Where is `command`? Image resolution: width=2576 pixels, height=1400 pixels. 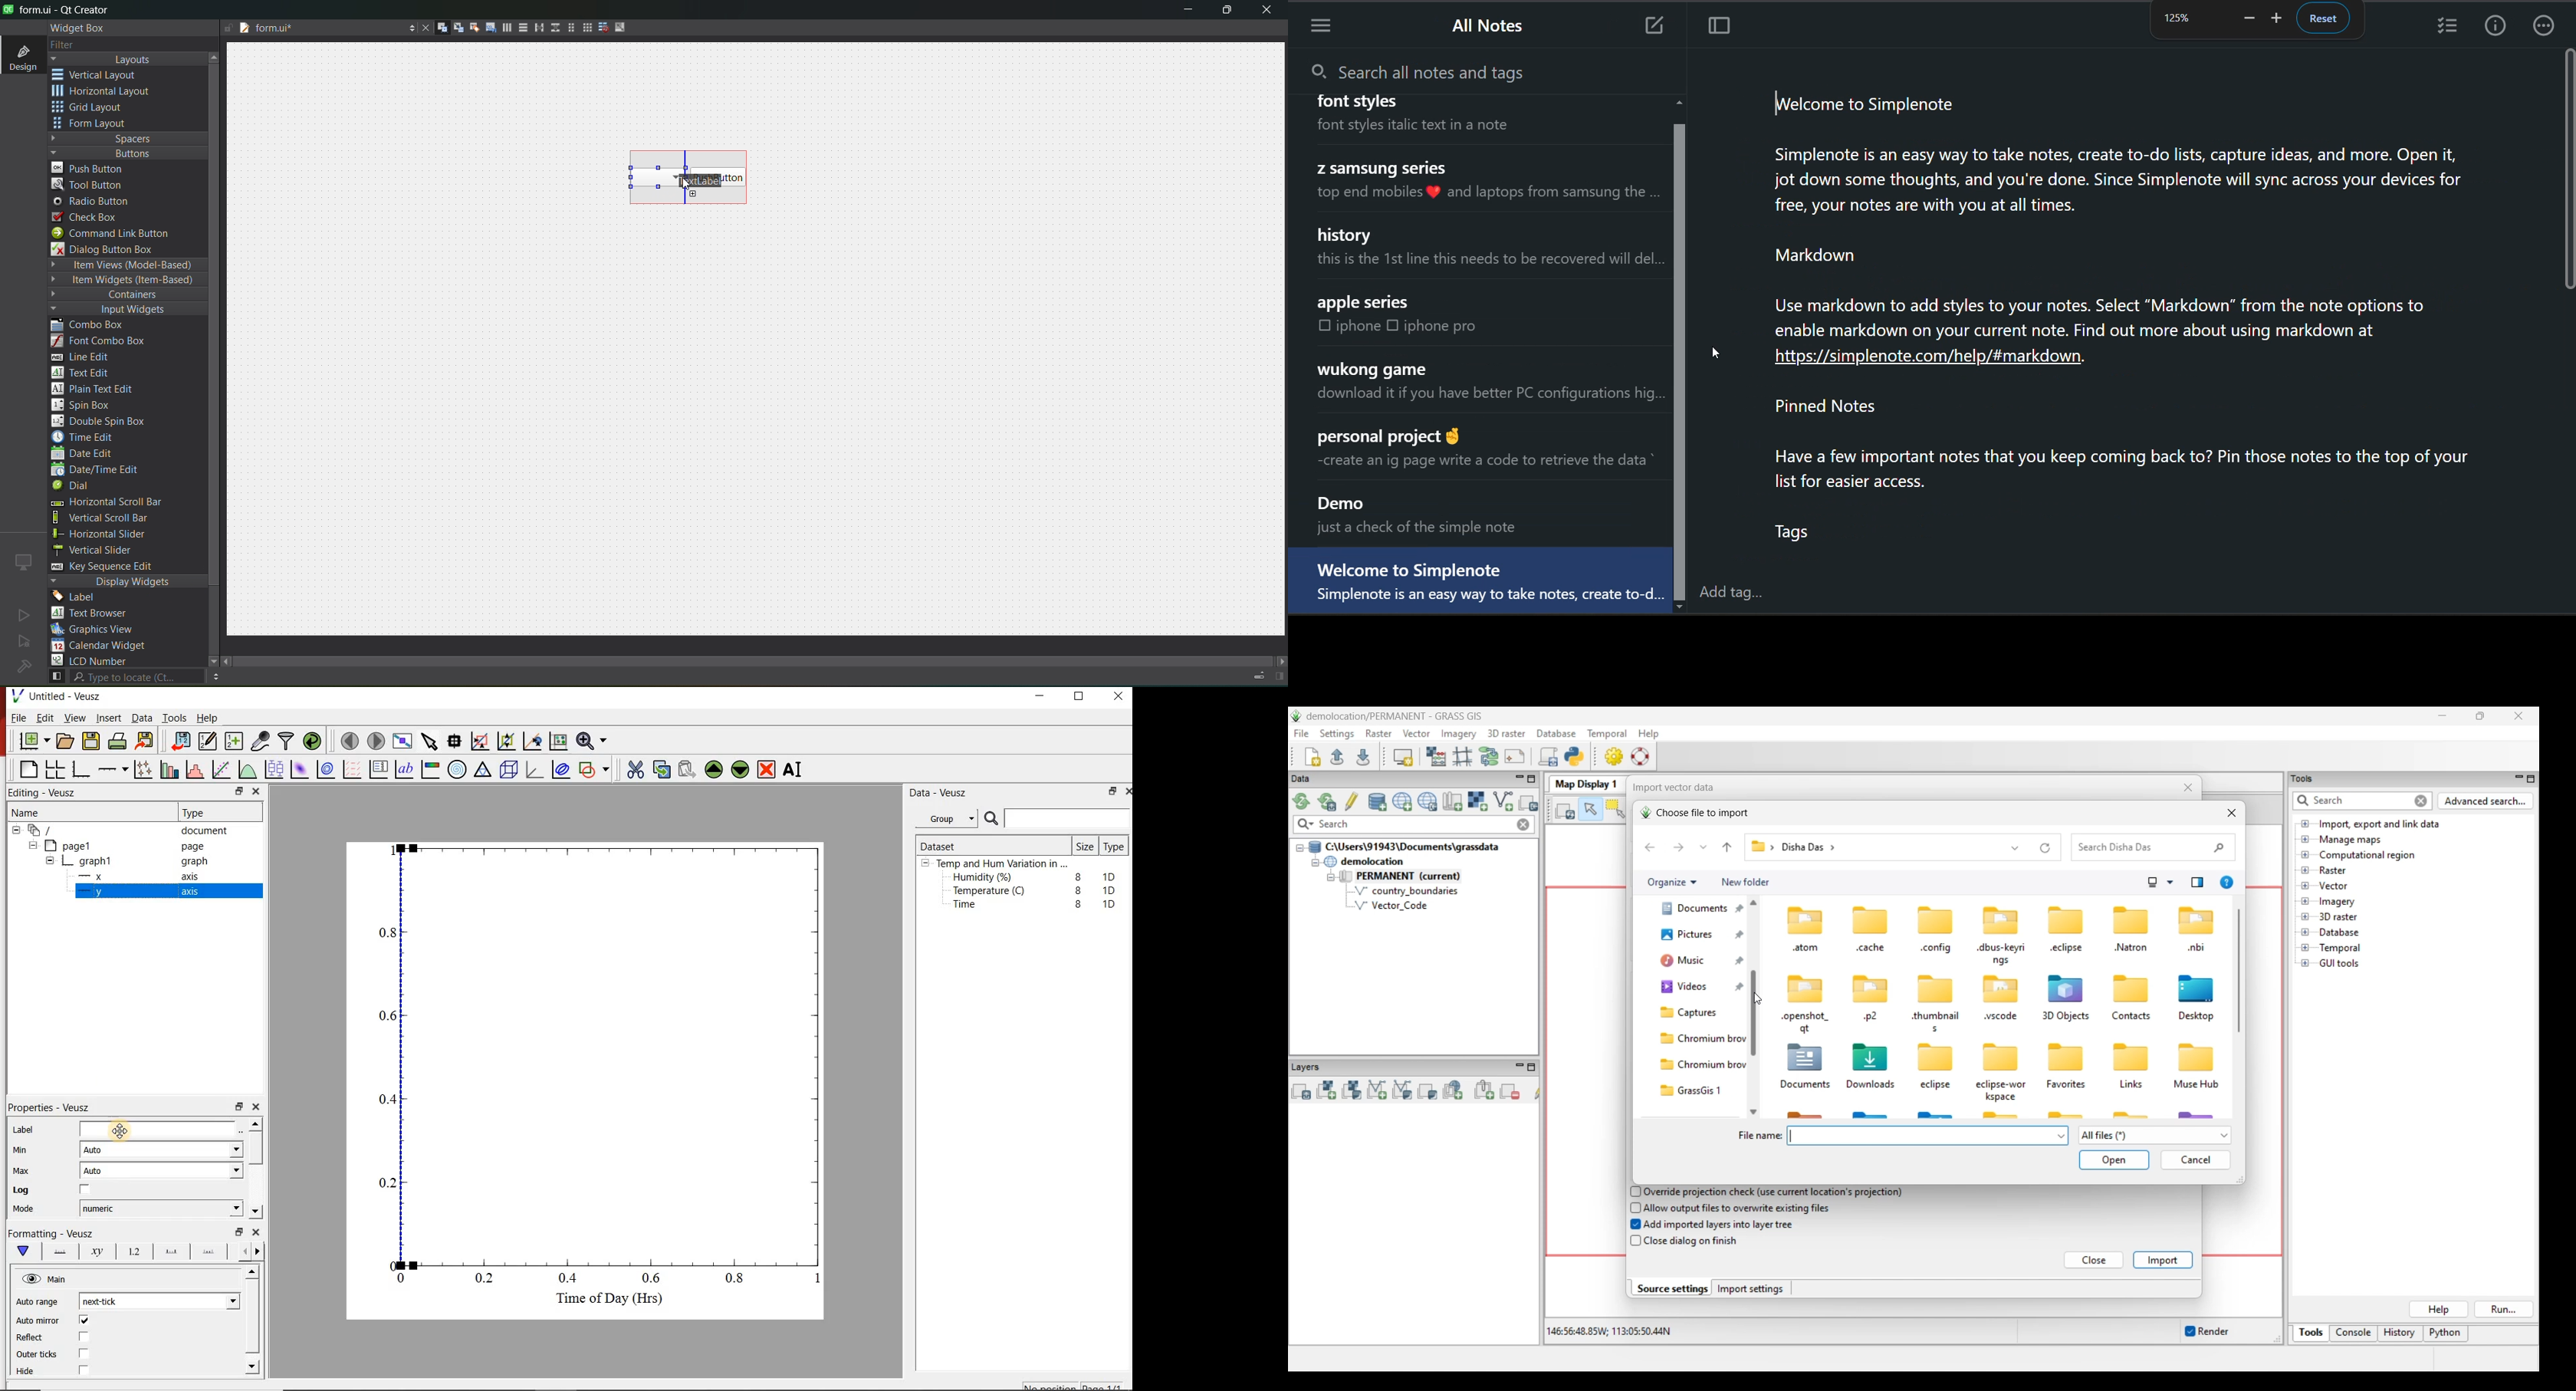 command is located at coordinates (119, 235).